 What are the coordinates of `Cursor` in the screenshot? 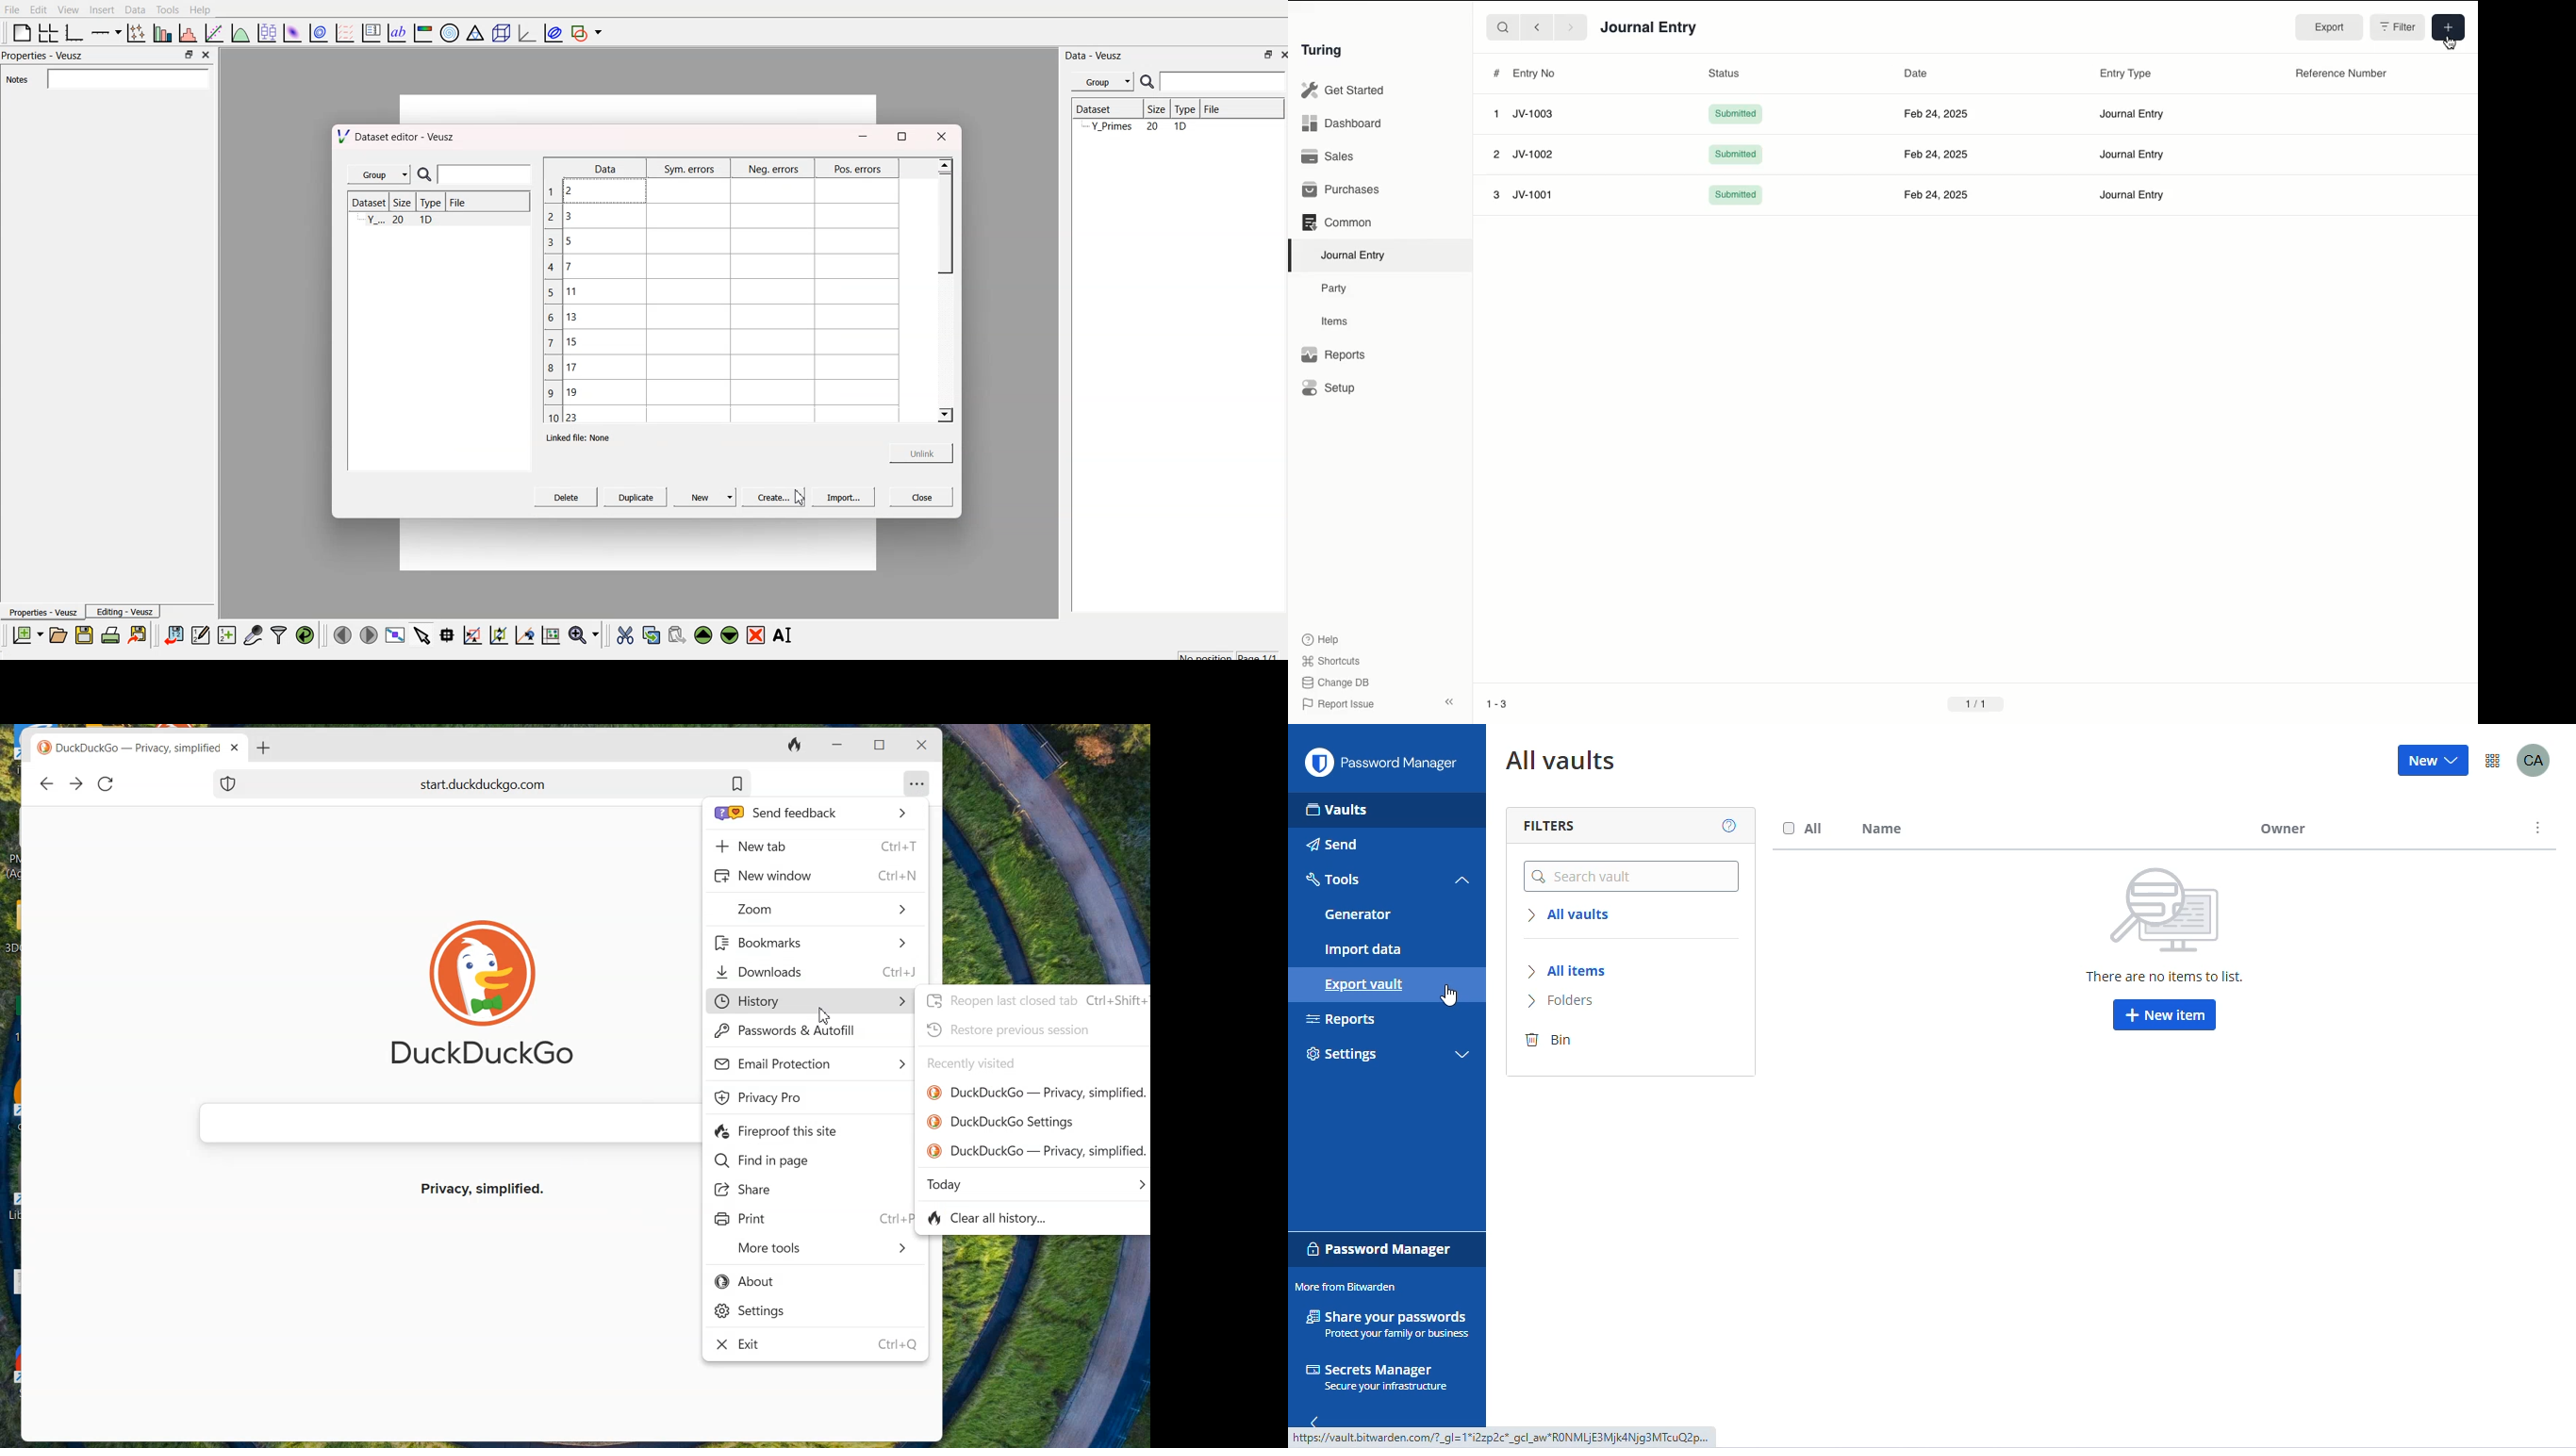 It's located at (2452, 42).